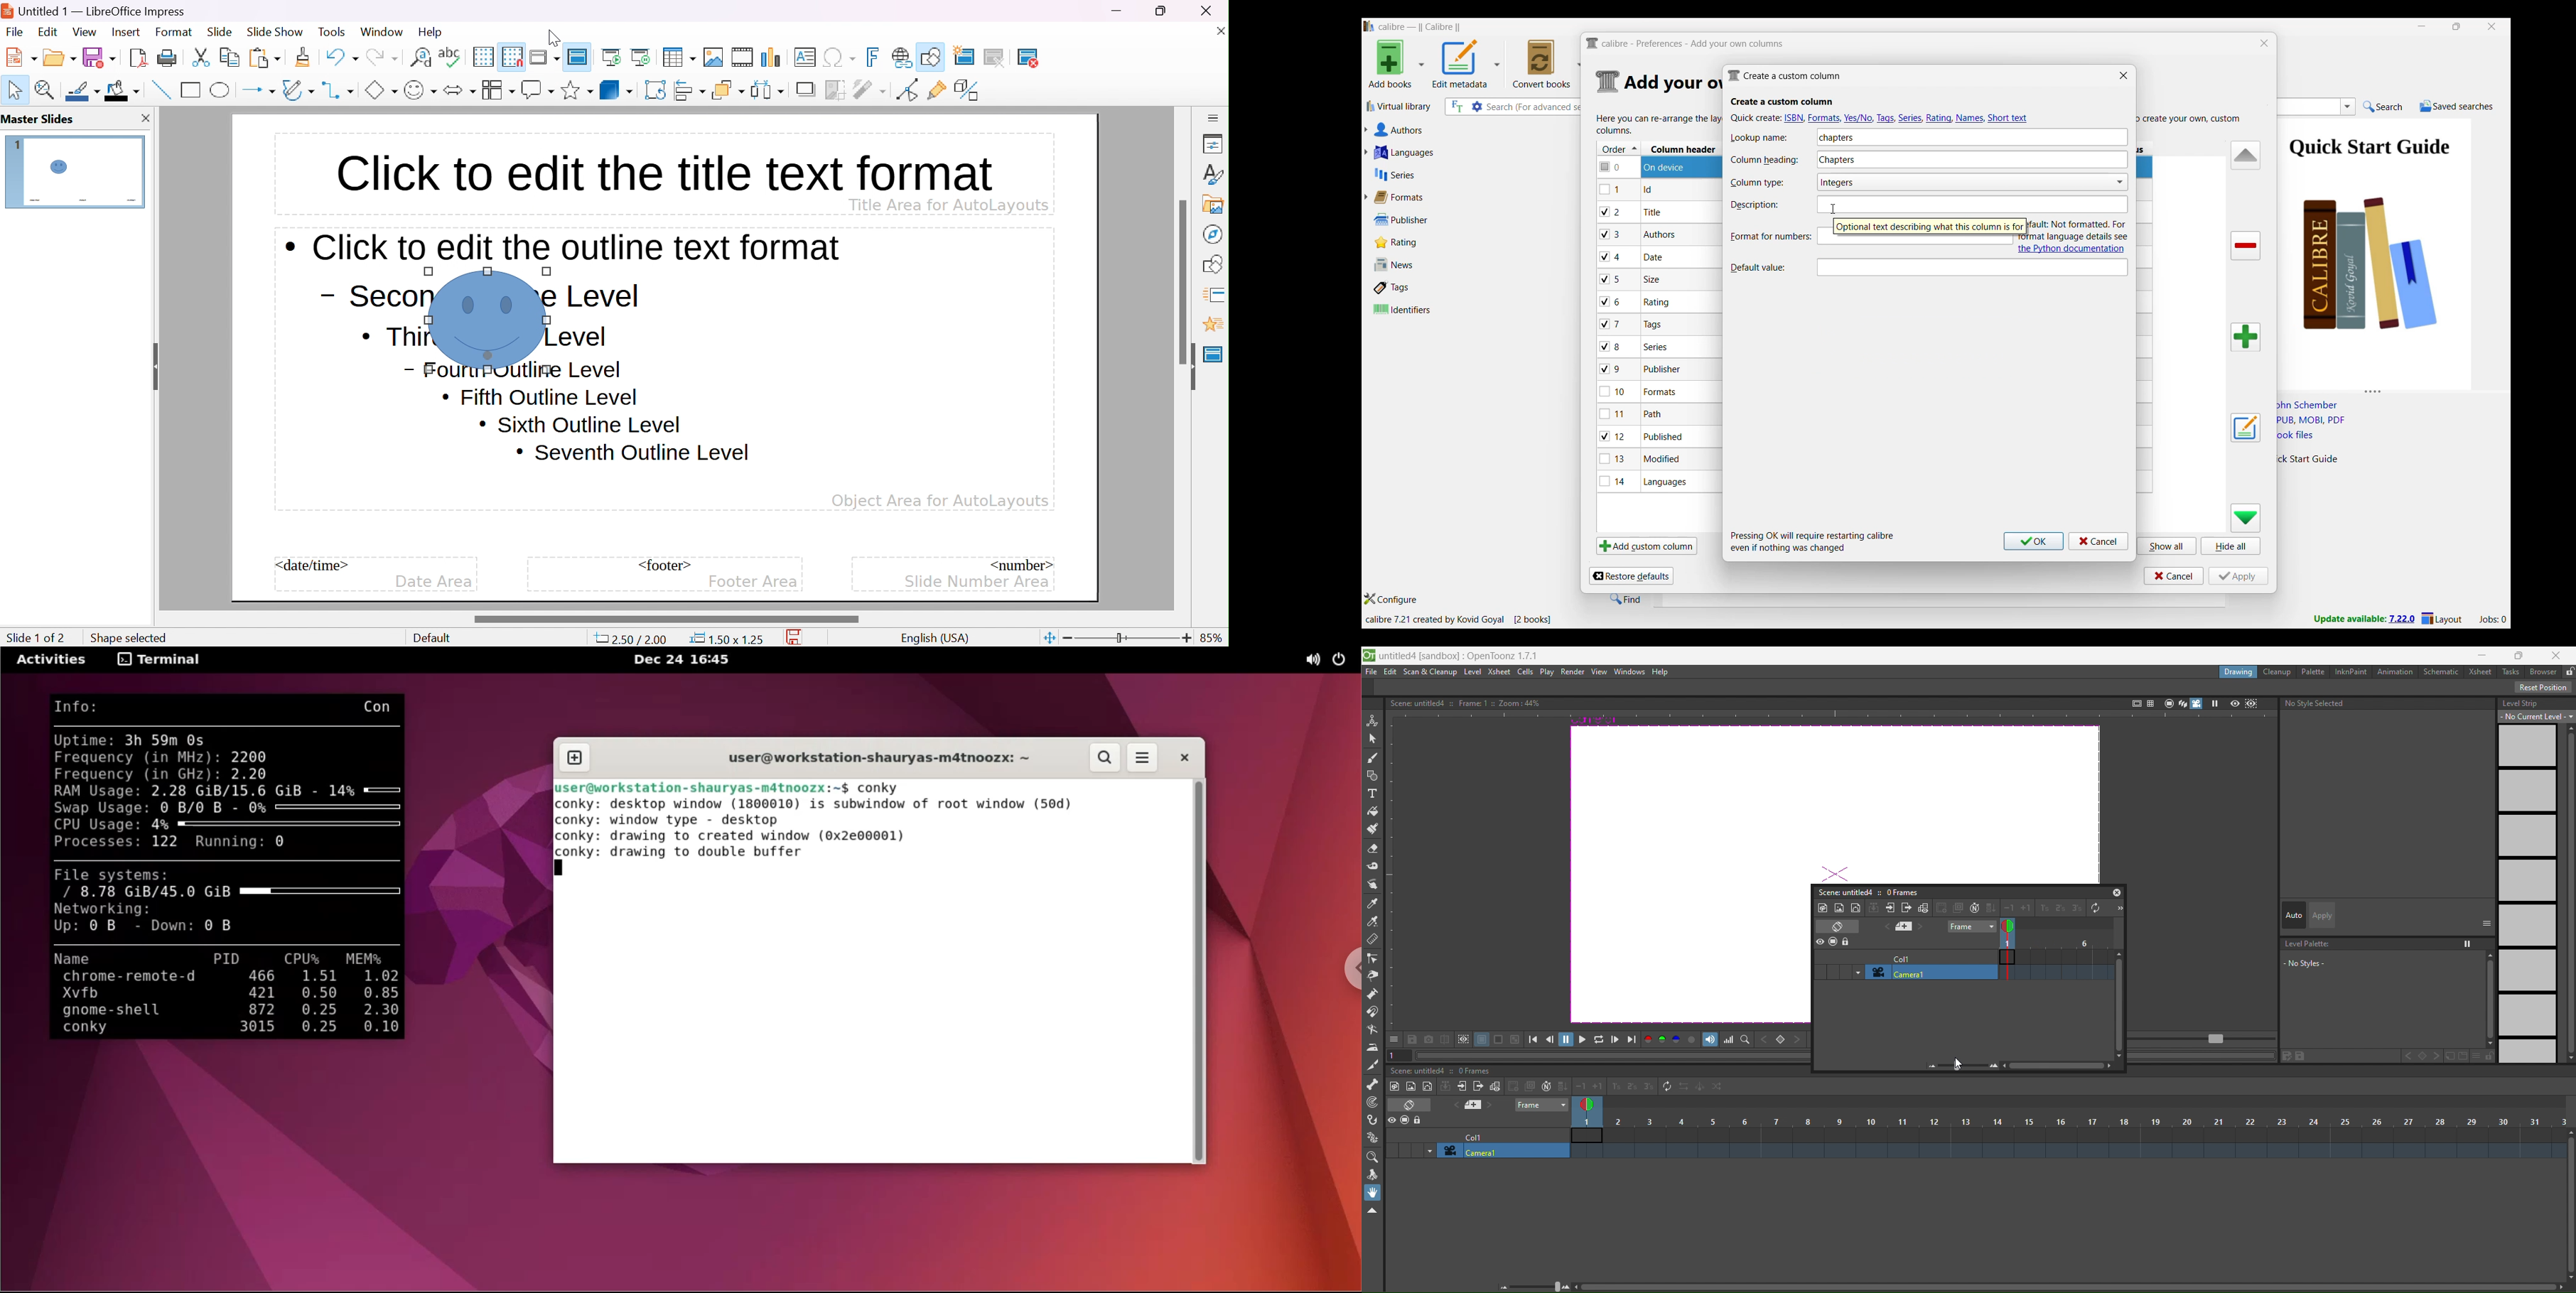 This screenshot has height=1316, width=2576. Describe the element at coordinates (16, 90) in the screenshot. I see `select` at that location.